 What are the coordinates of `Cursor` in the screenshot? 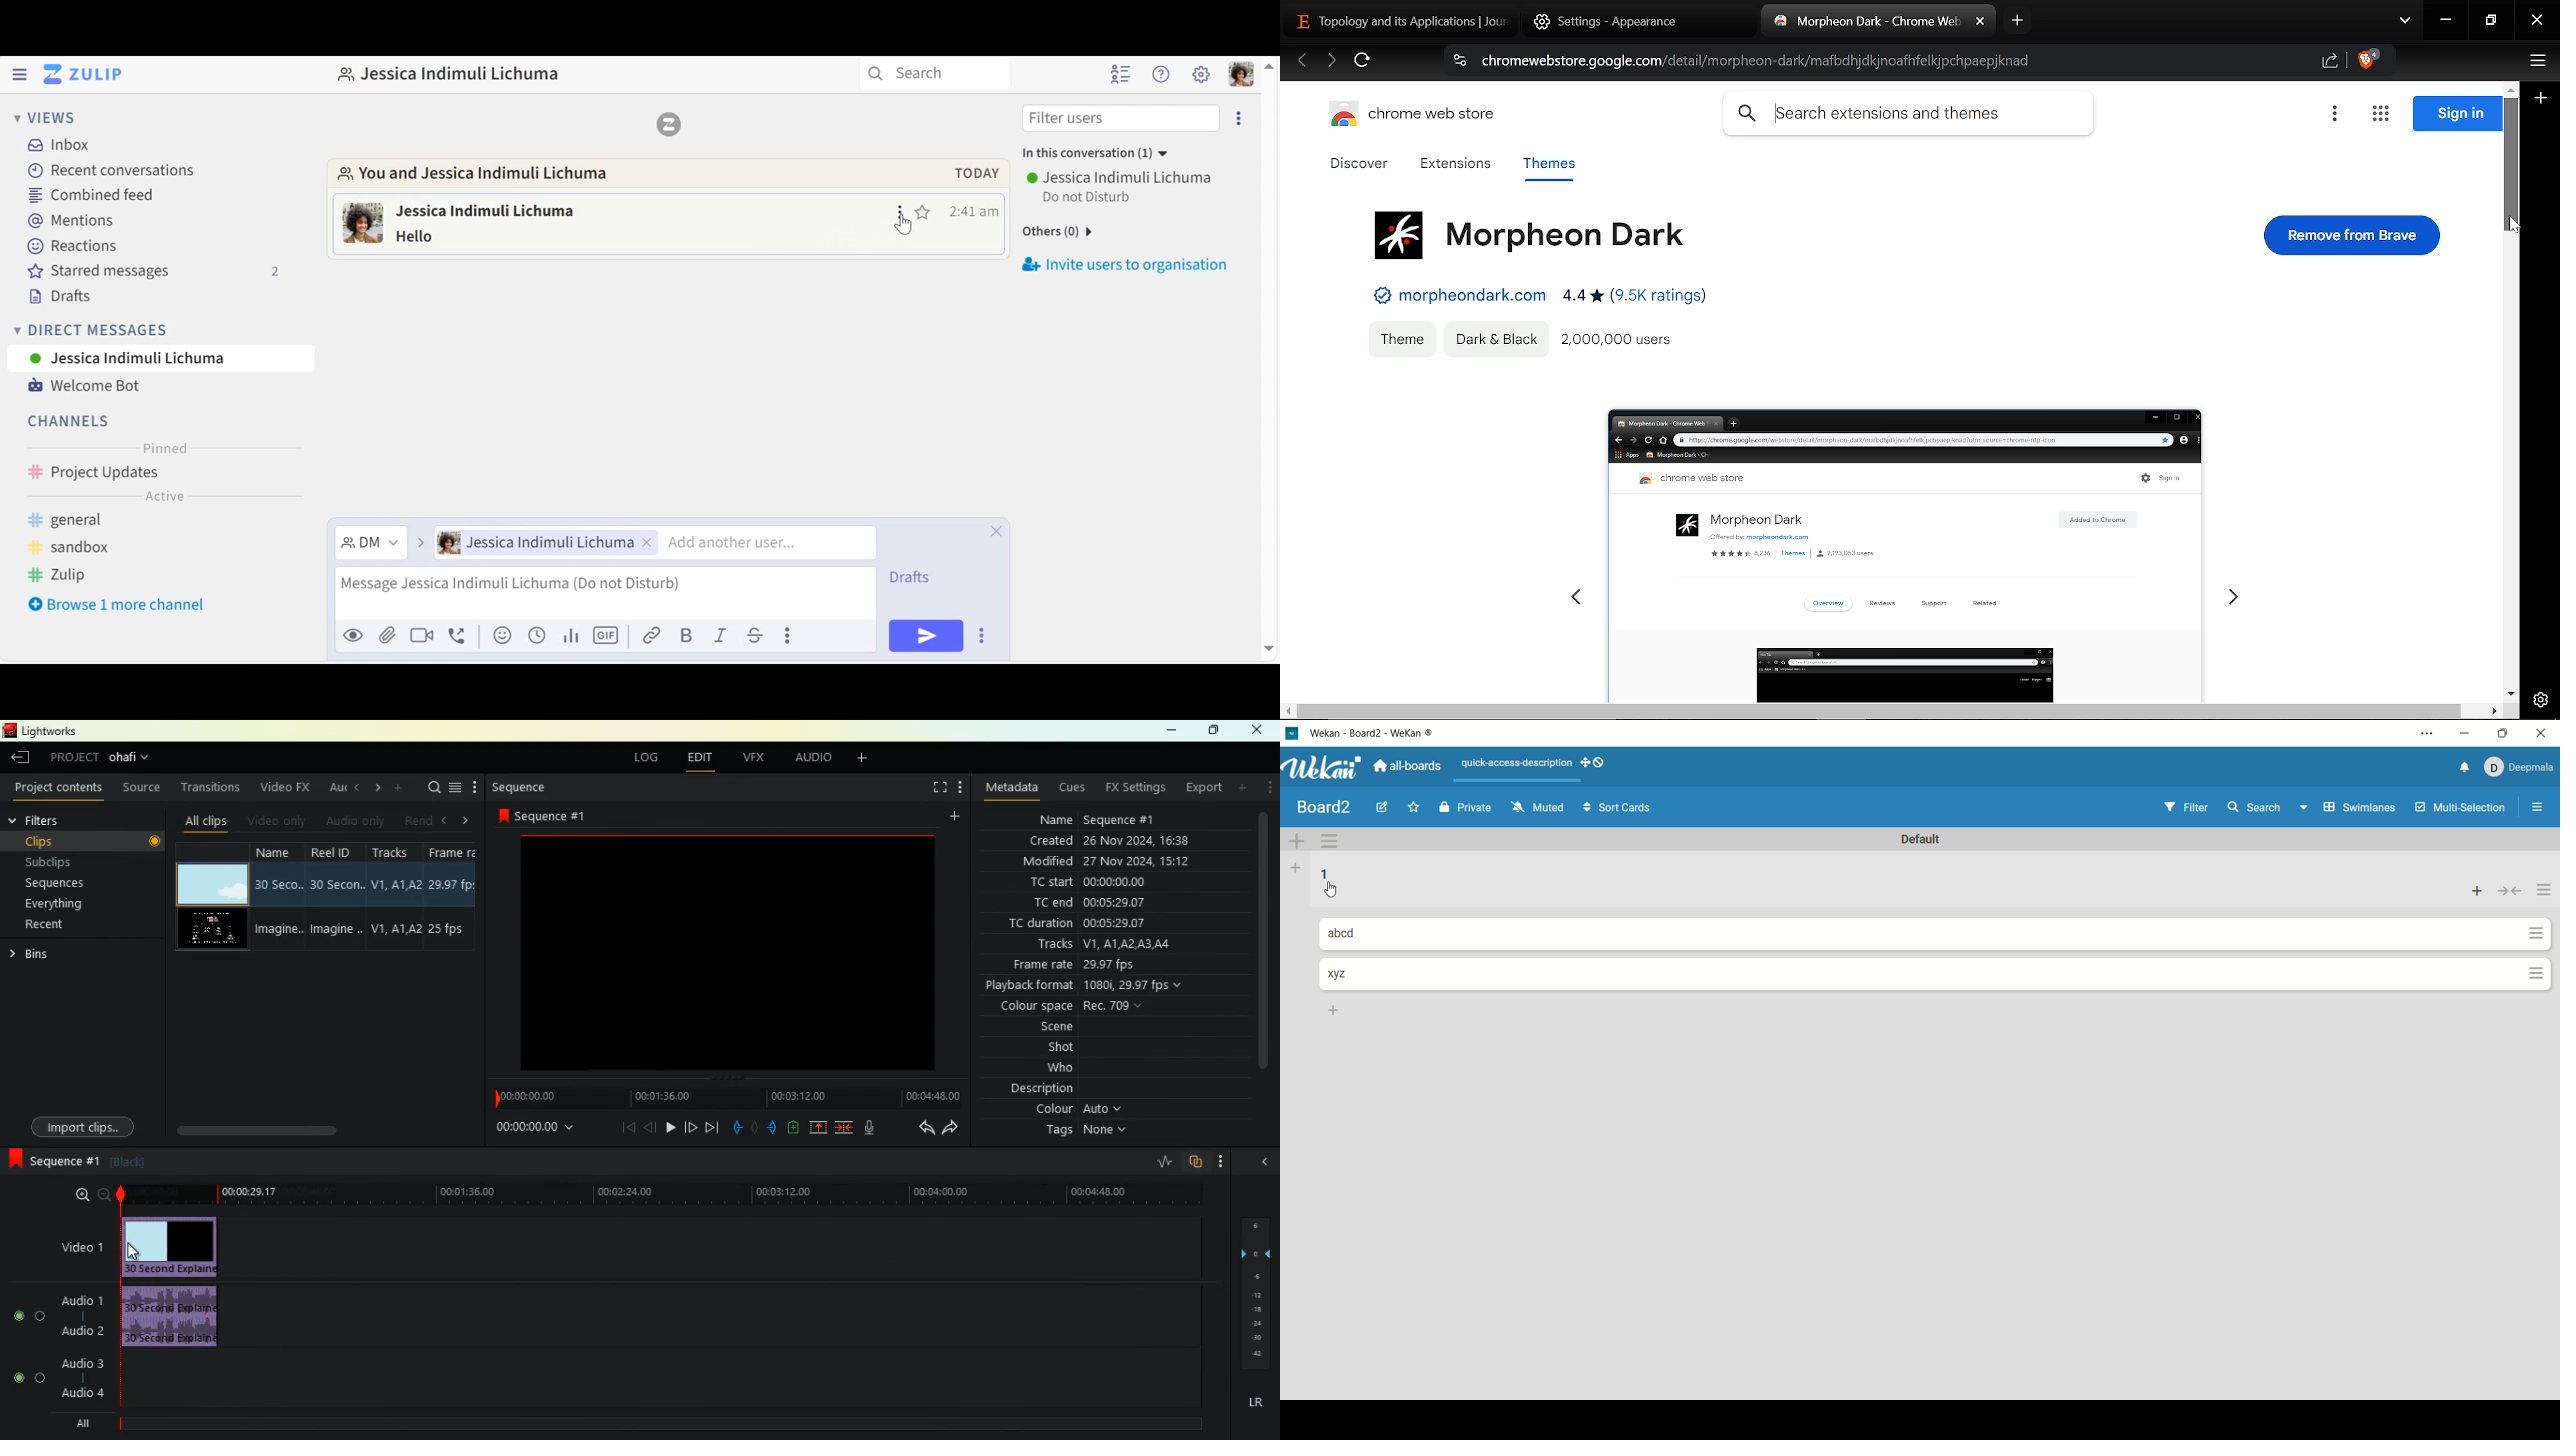 It's located at (905, 229).